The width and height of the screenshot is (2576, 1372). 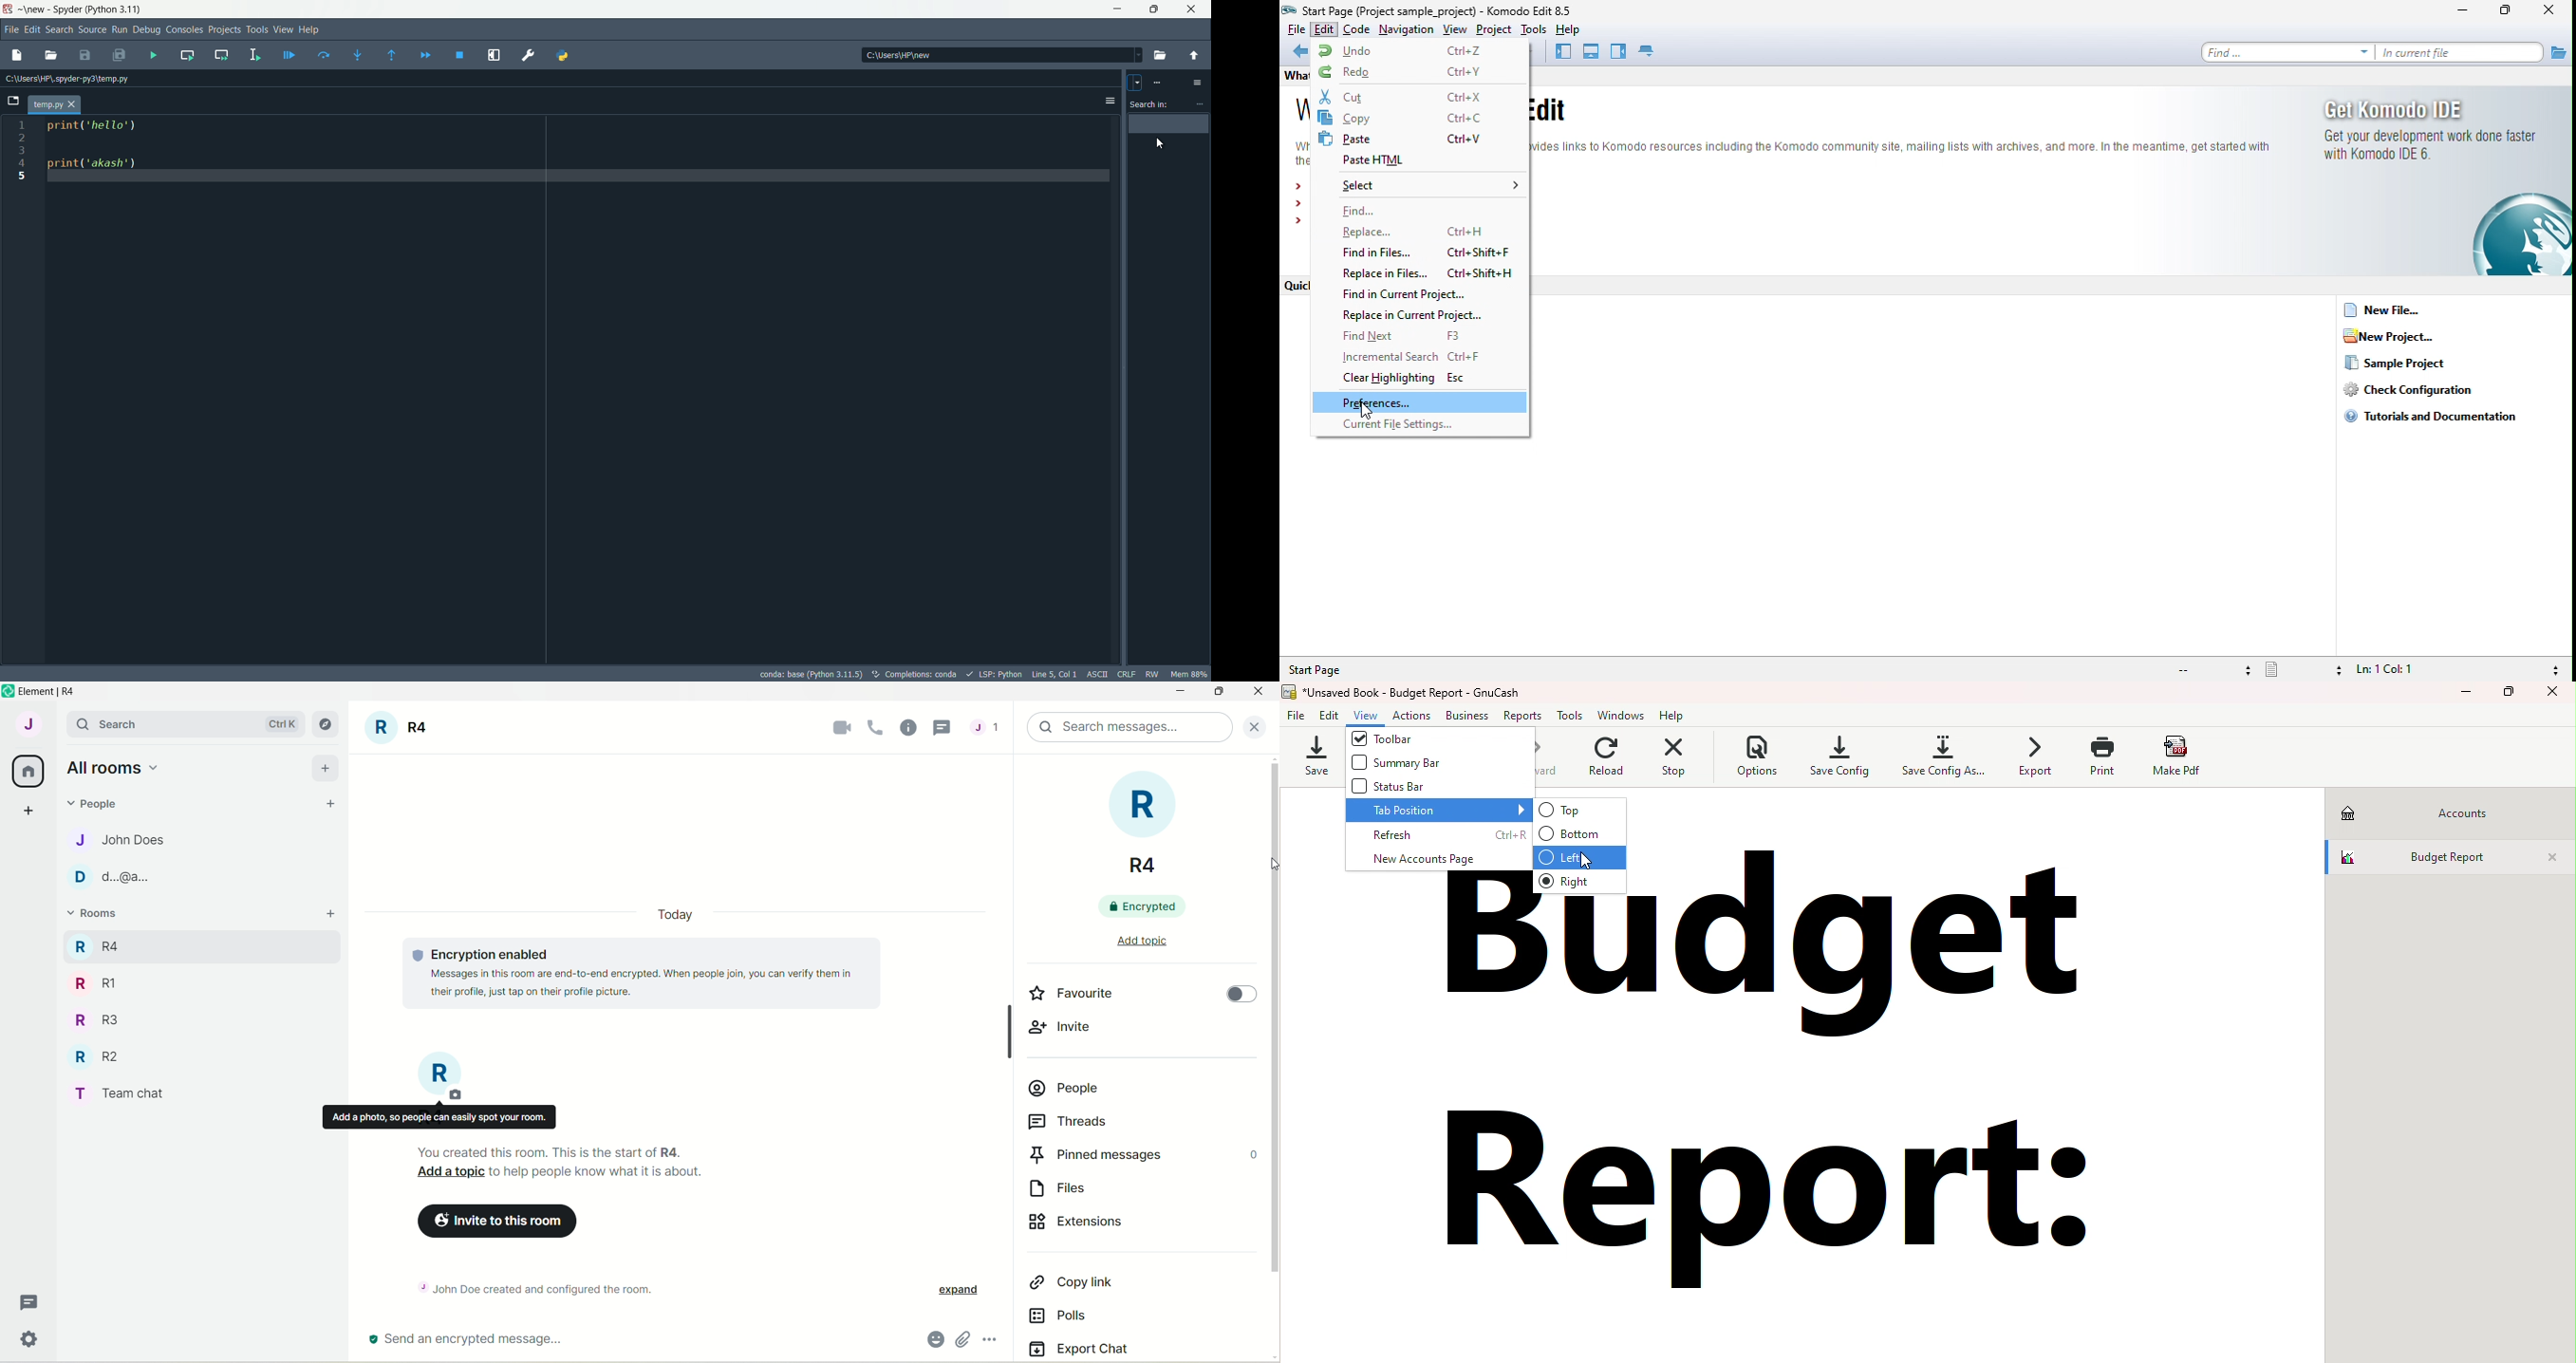 I want to click on RW, so click(x=1153, y=674).